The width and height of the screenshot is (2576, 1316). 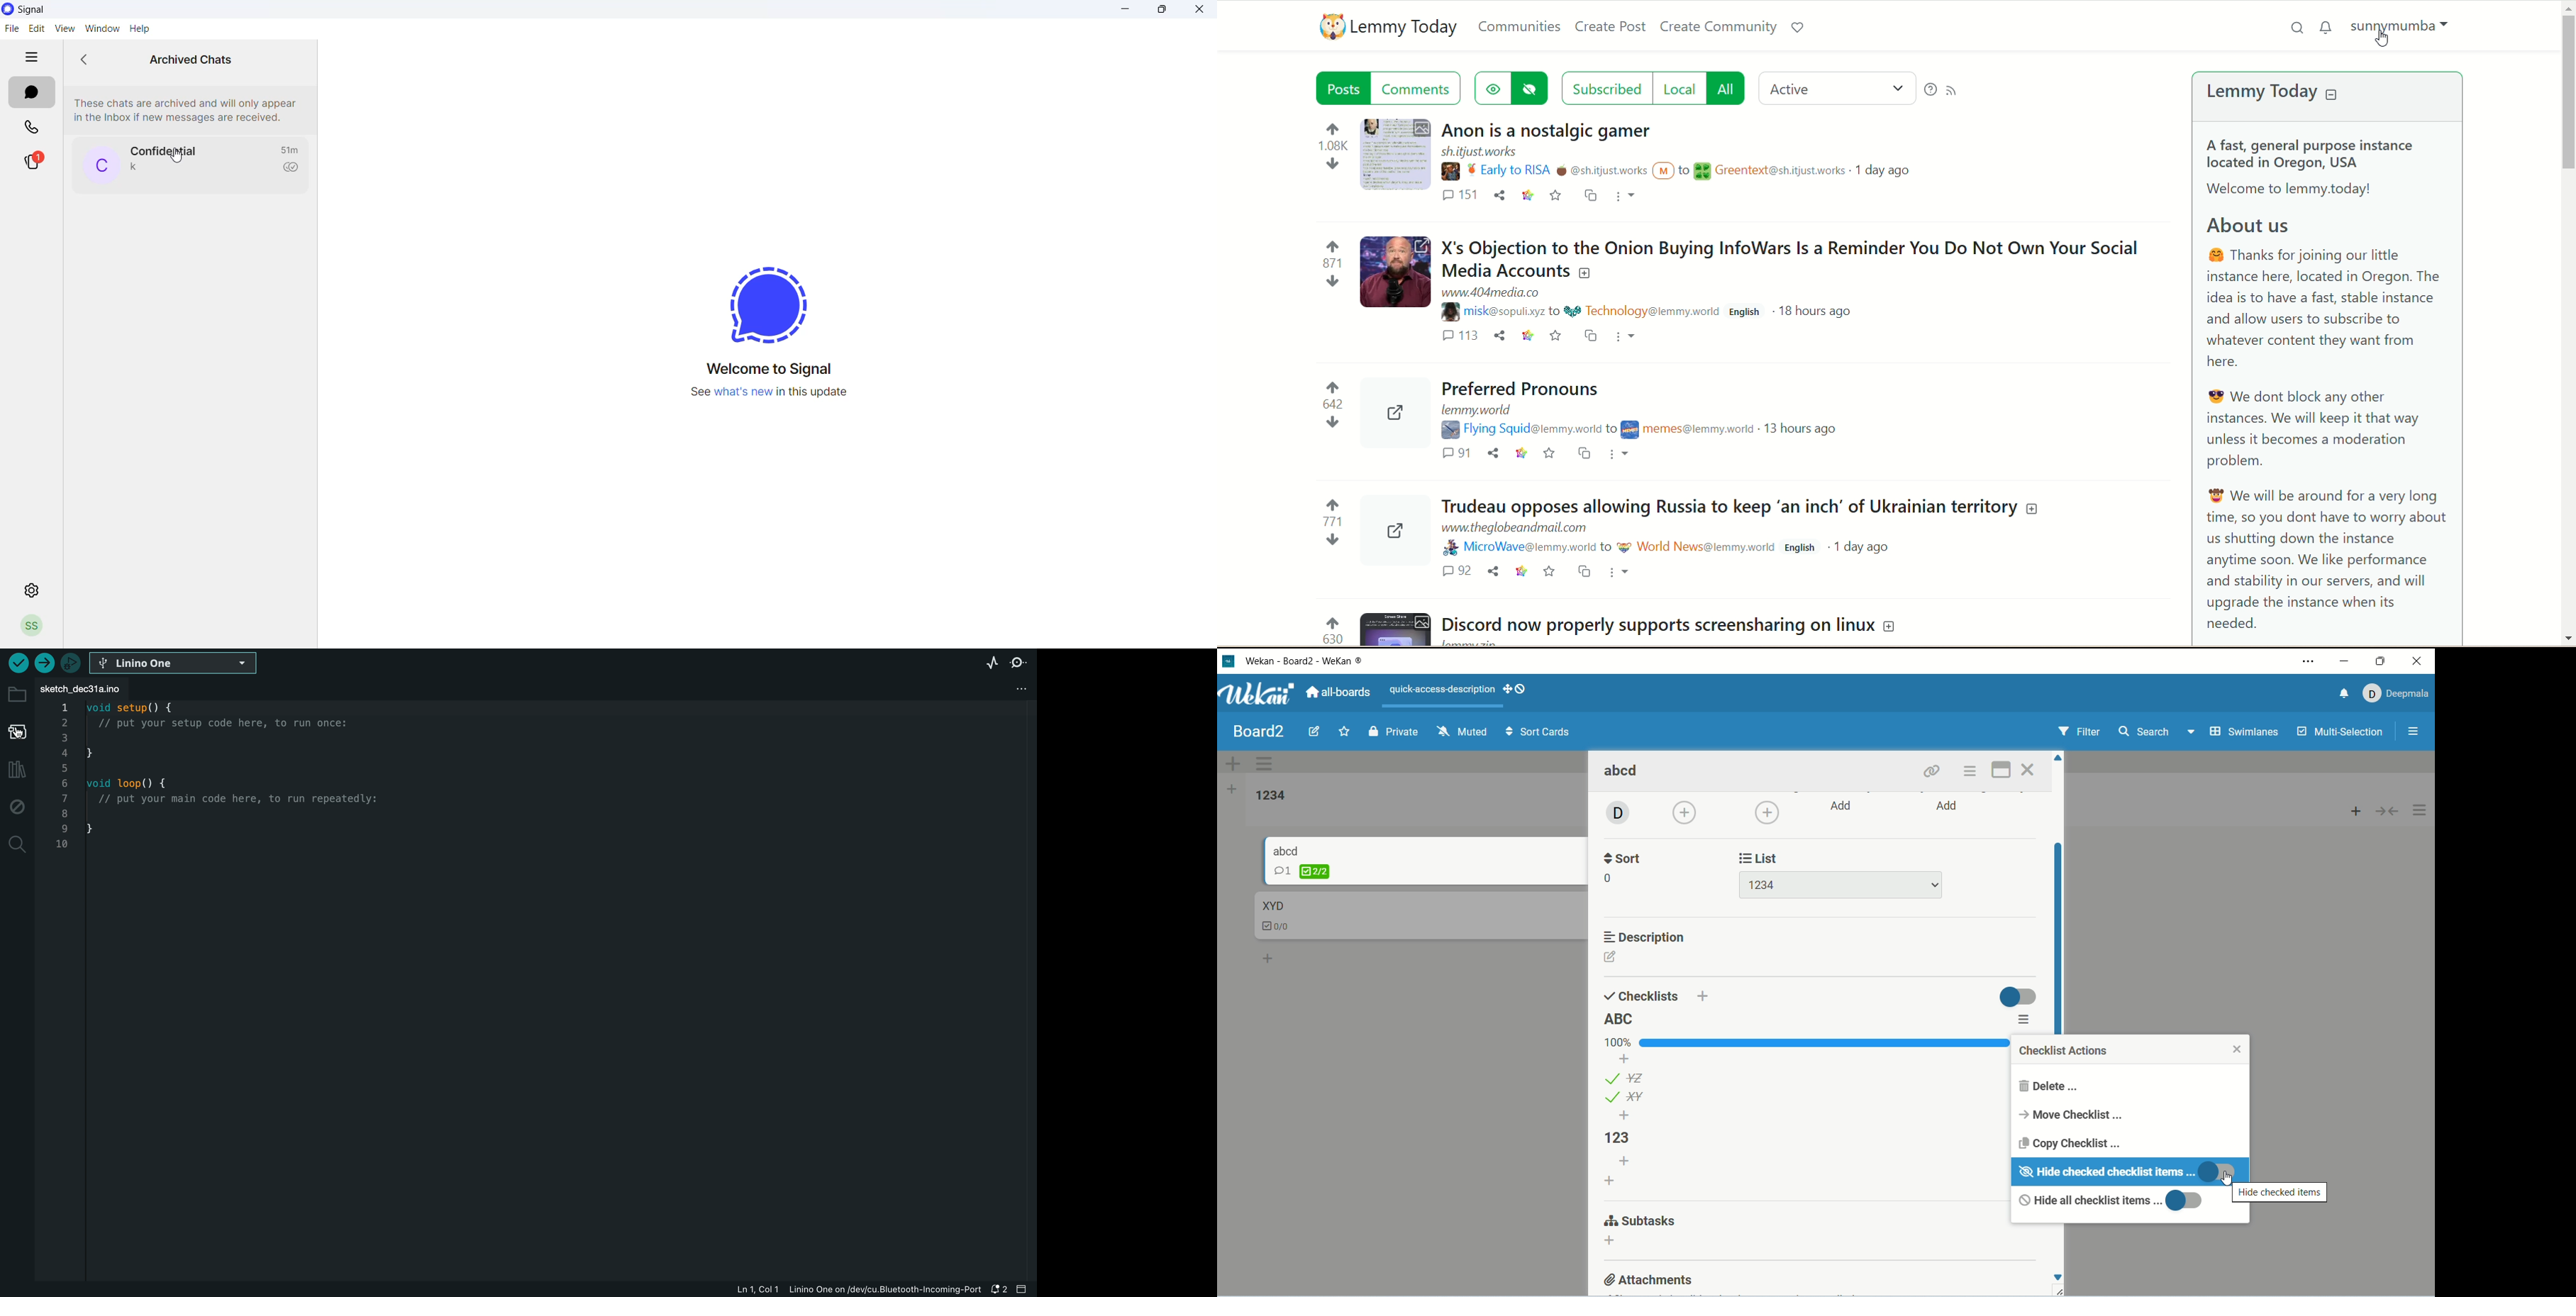 I want to click on application name and logo, so click(x=40, y=10).